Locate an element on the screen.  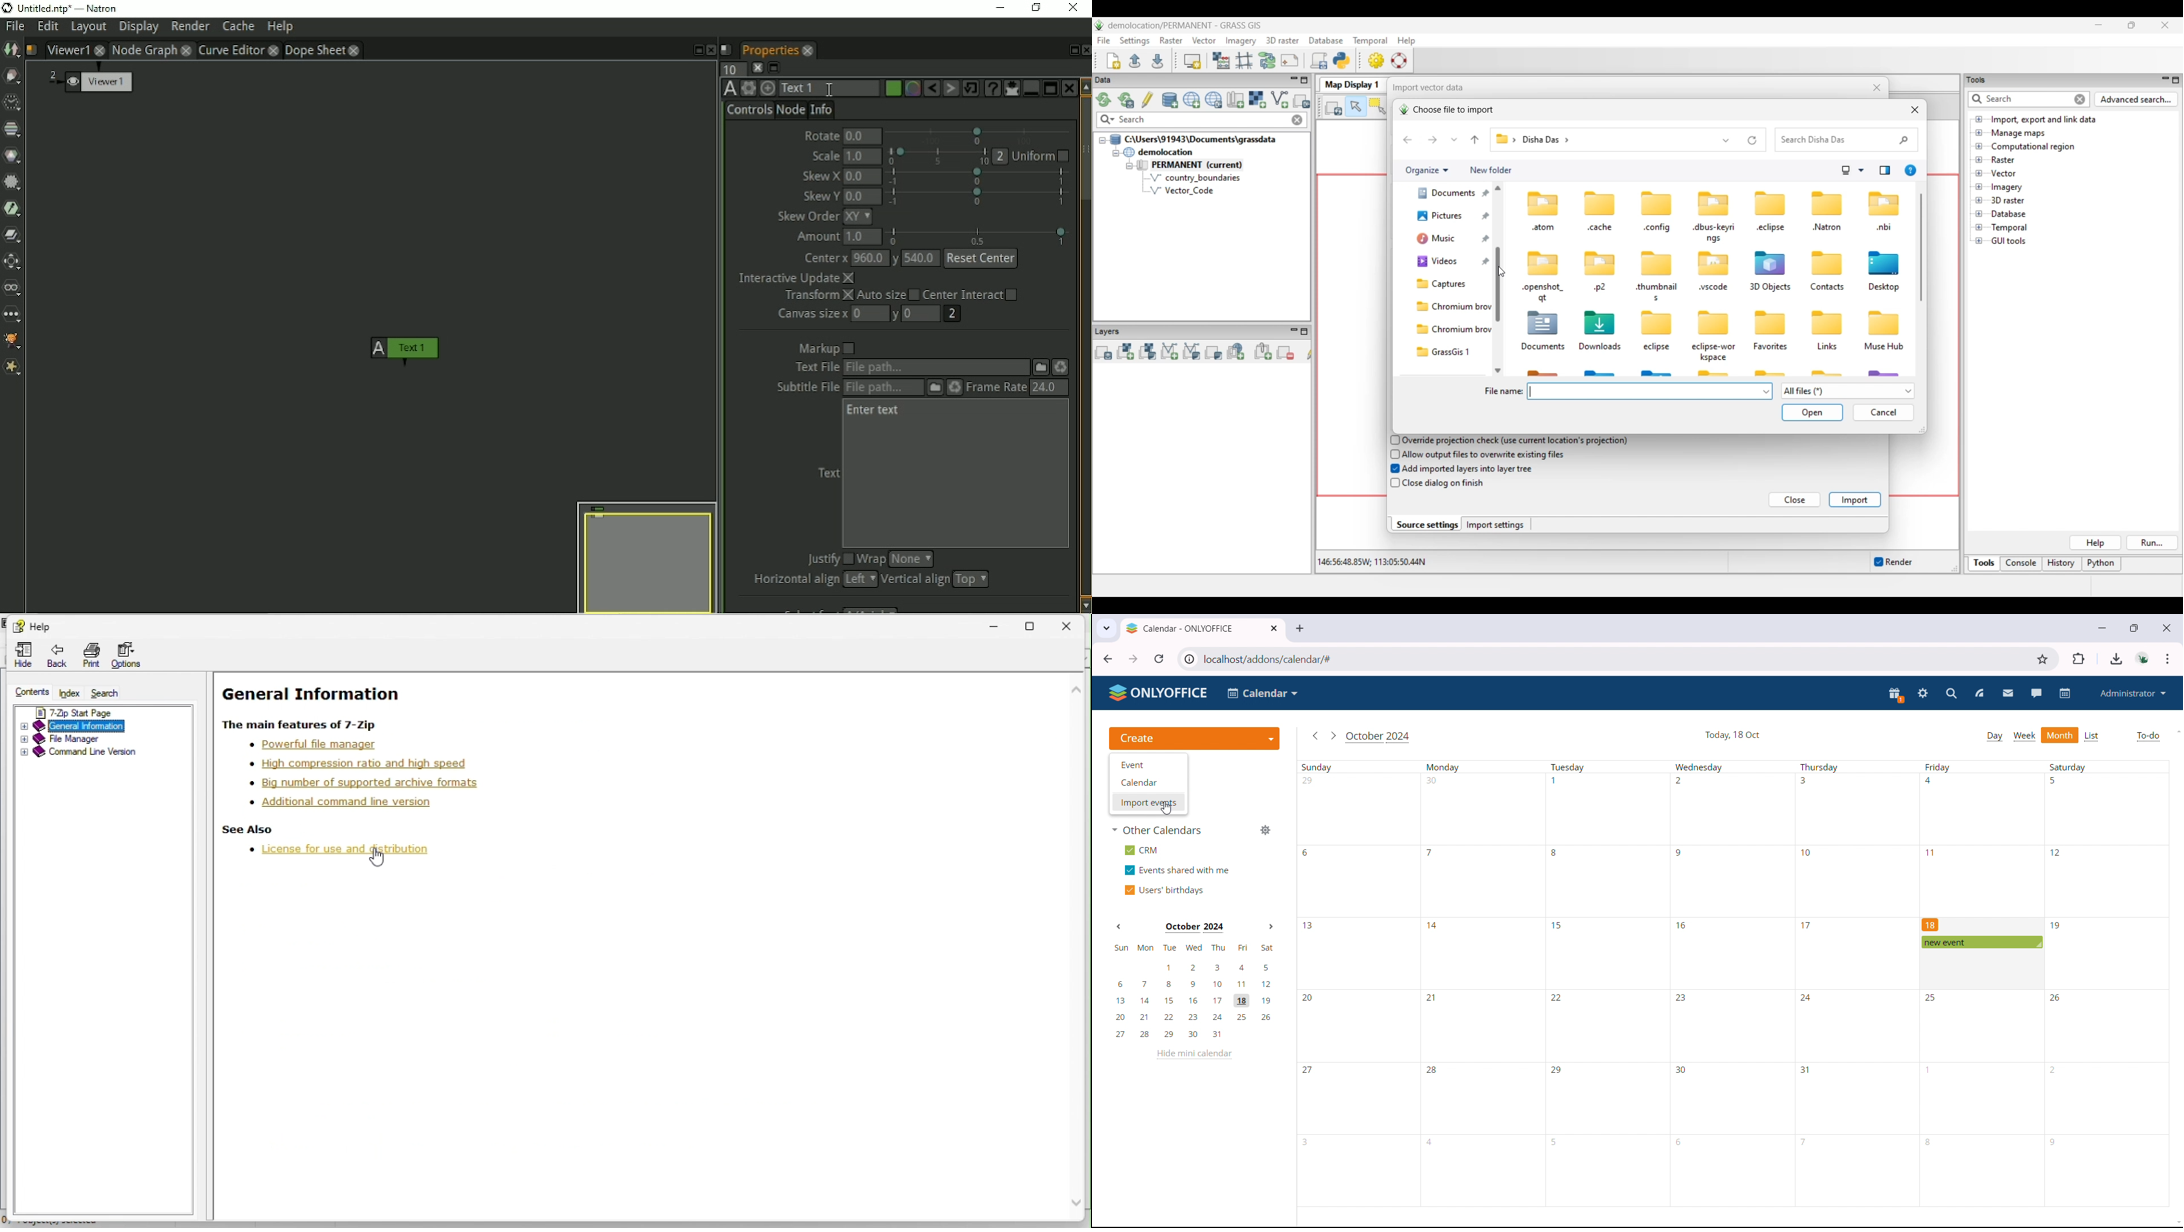
General information is located at coordinates (103, 726).